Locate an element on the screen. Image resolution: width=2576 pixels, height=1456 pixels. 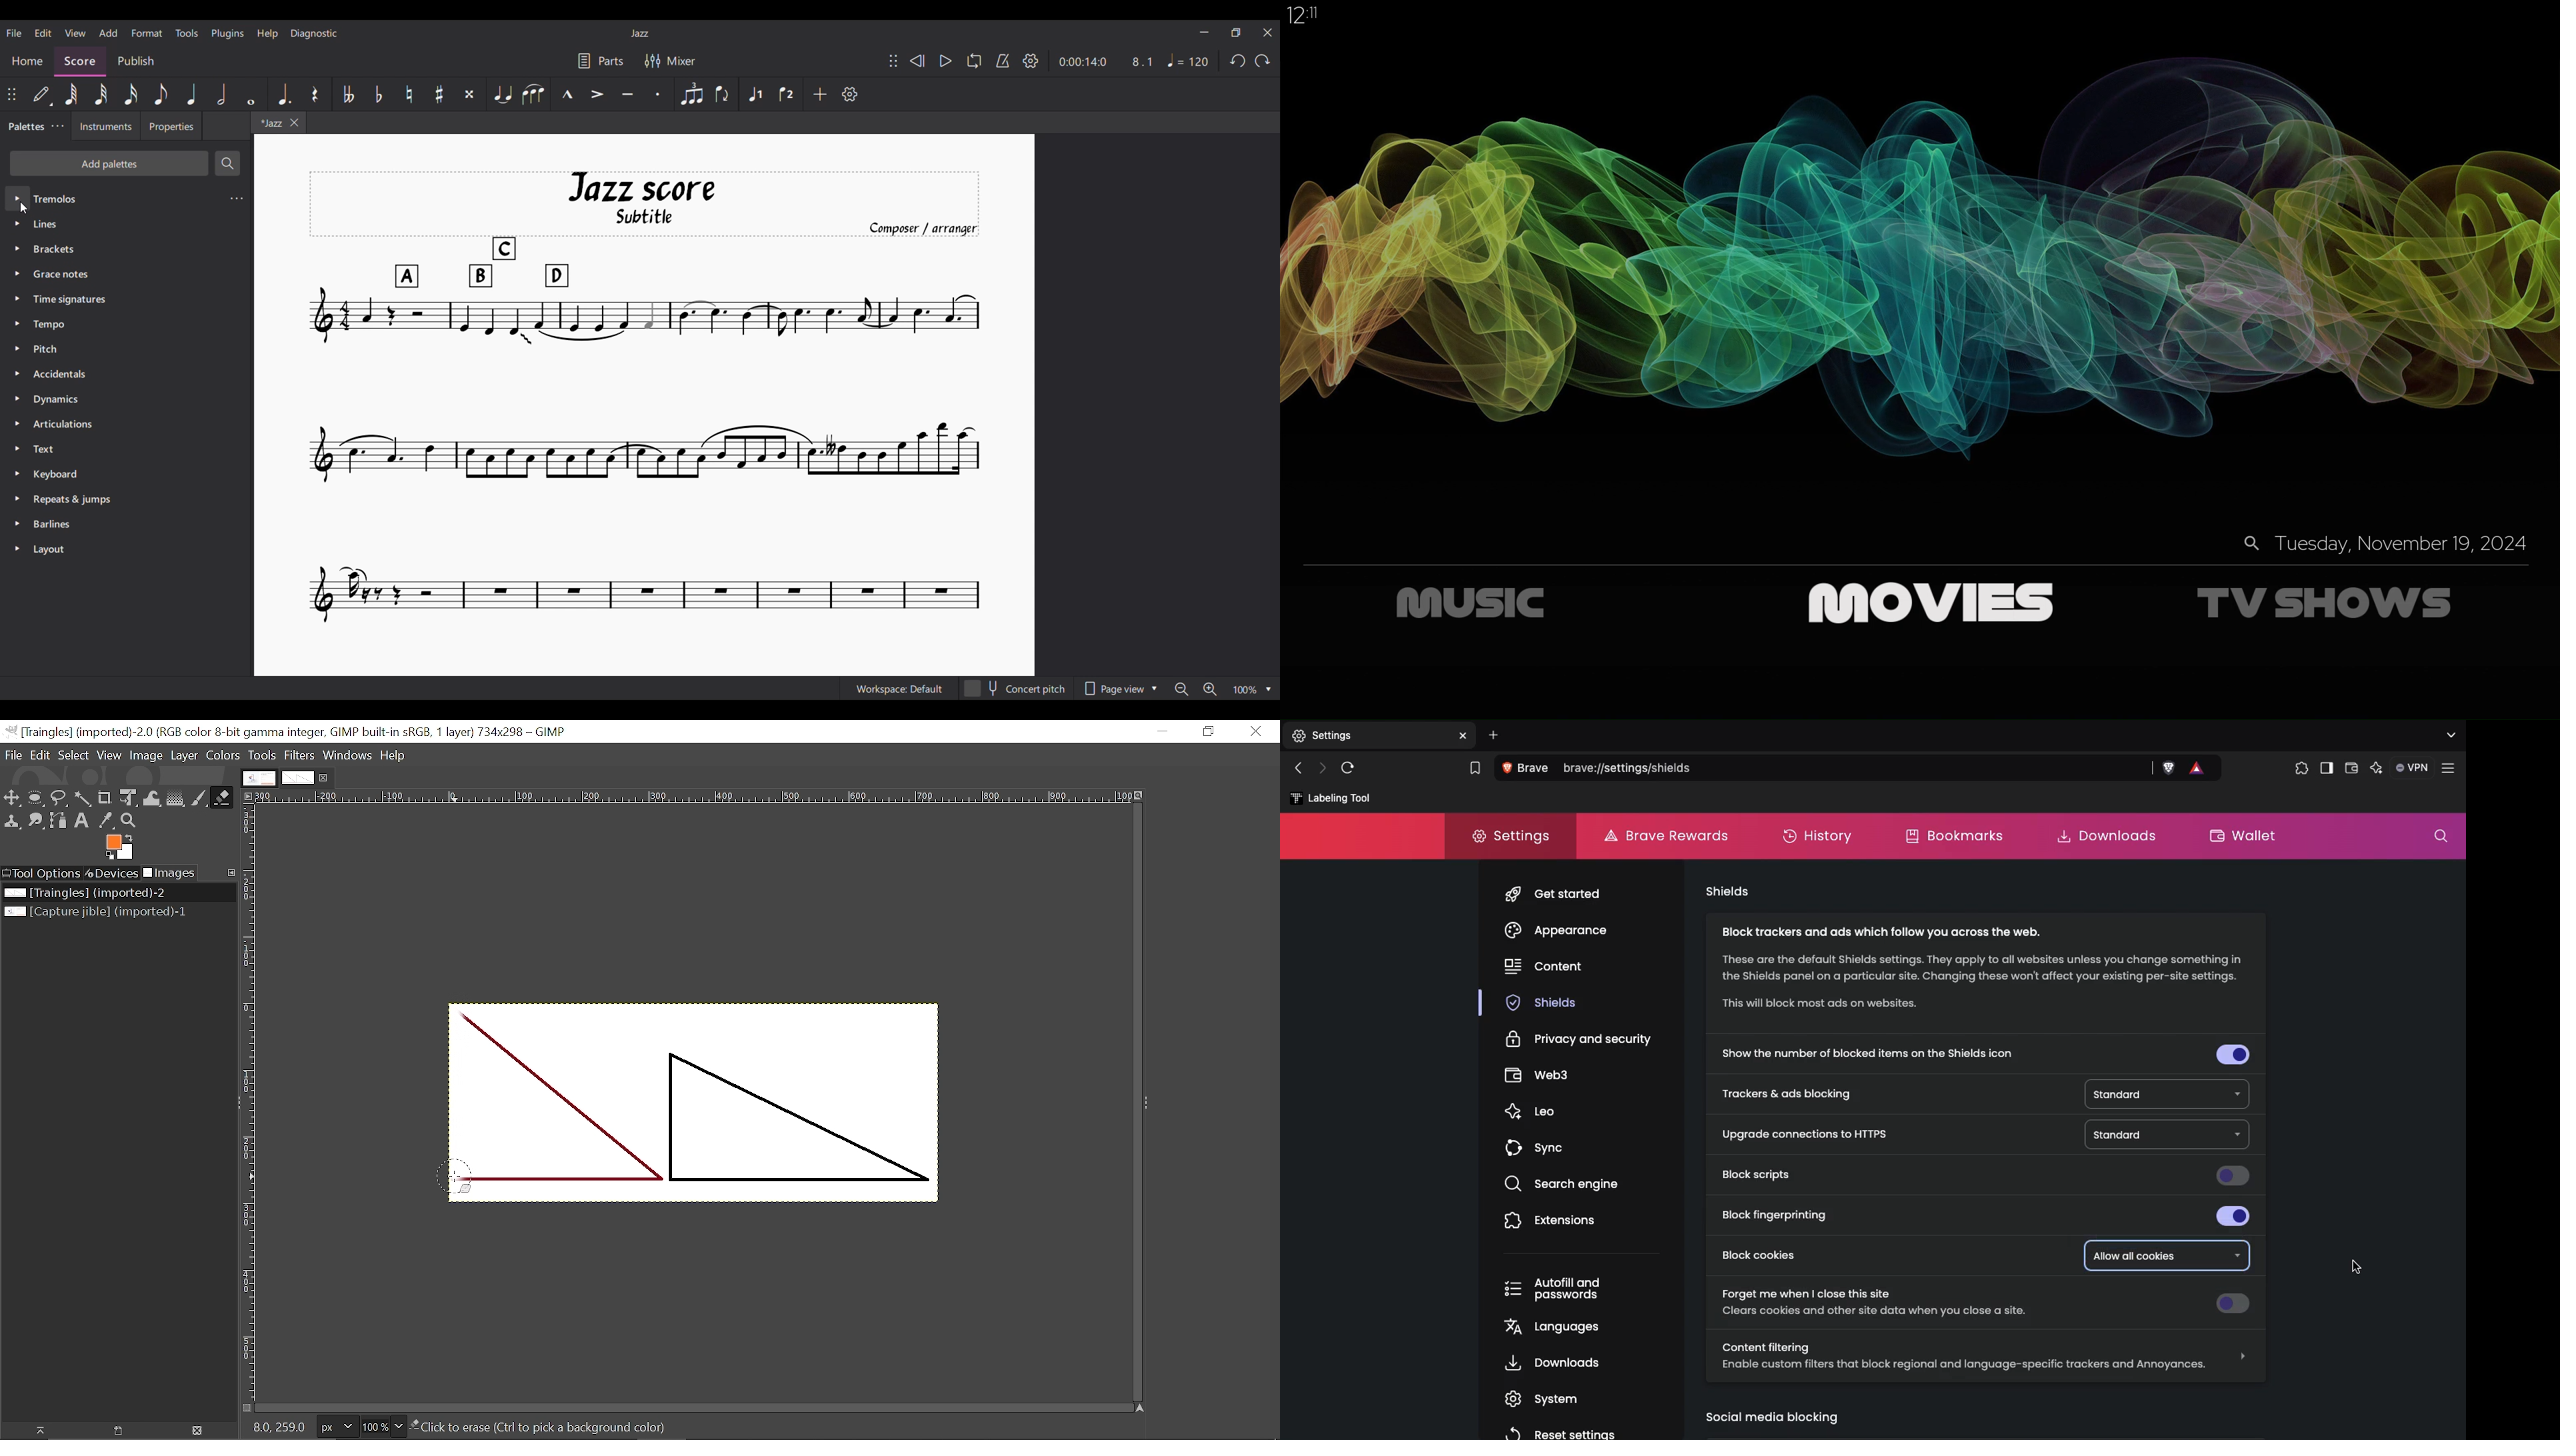
Whole note is located at coordinates (252, 94).